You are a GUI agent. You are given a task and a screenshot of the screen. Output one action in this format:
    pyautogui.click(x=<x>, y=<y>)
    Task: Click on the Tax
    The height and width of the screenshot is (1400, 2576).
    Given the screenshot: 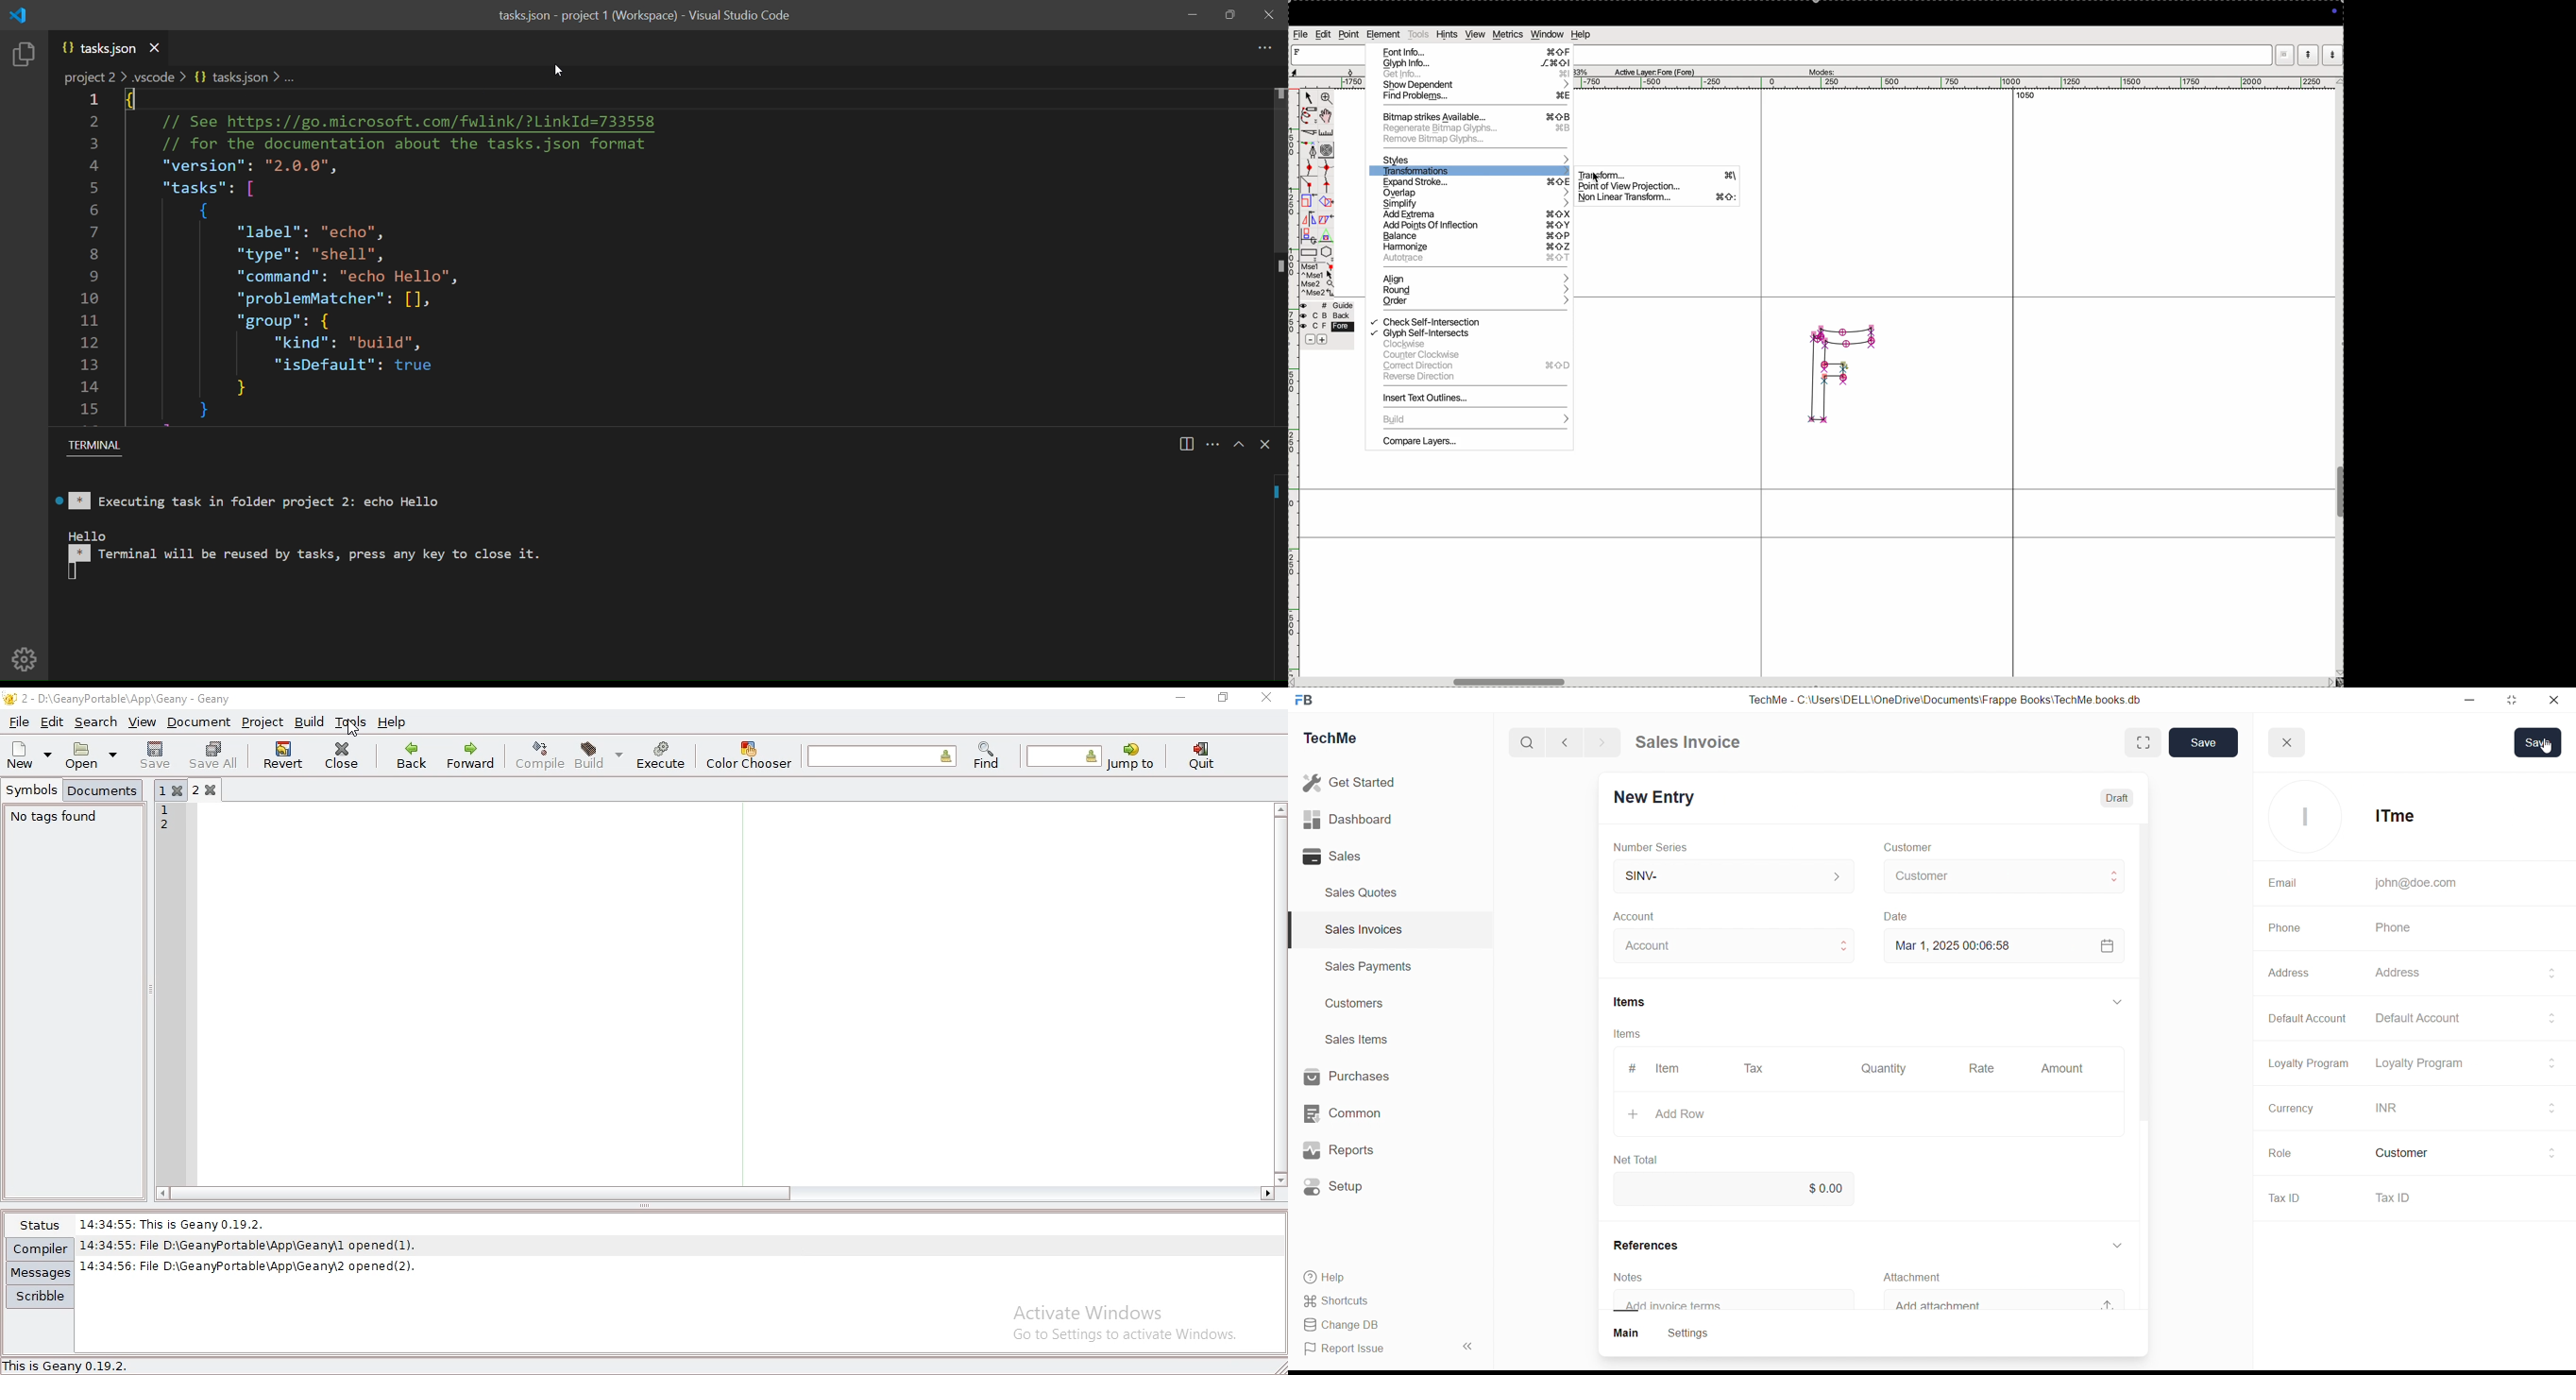 What is the action you would take?
    pyautogui.click(x=1756, y=1066)
    